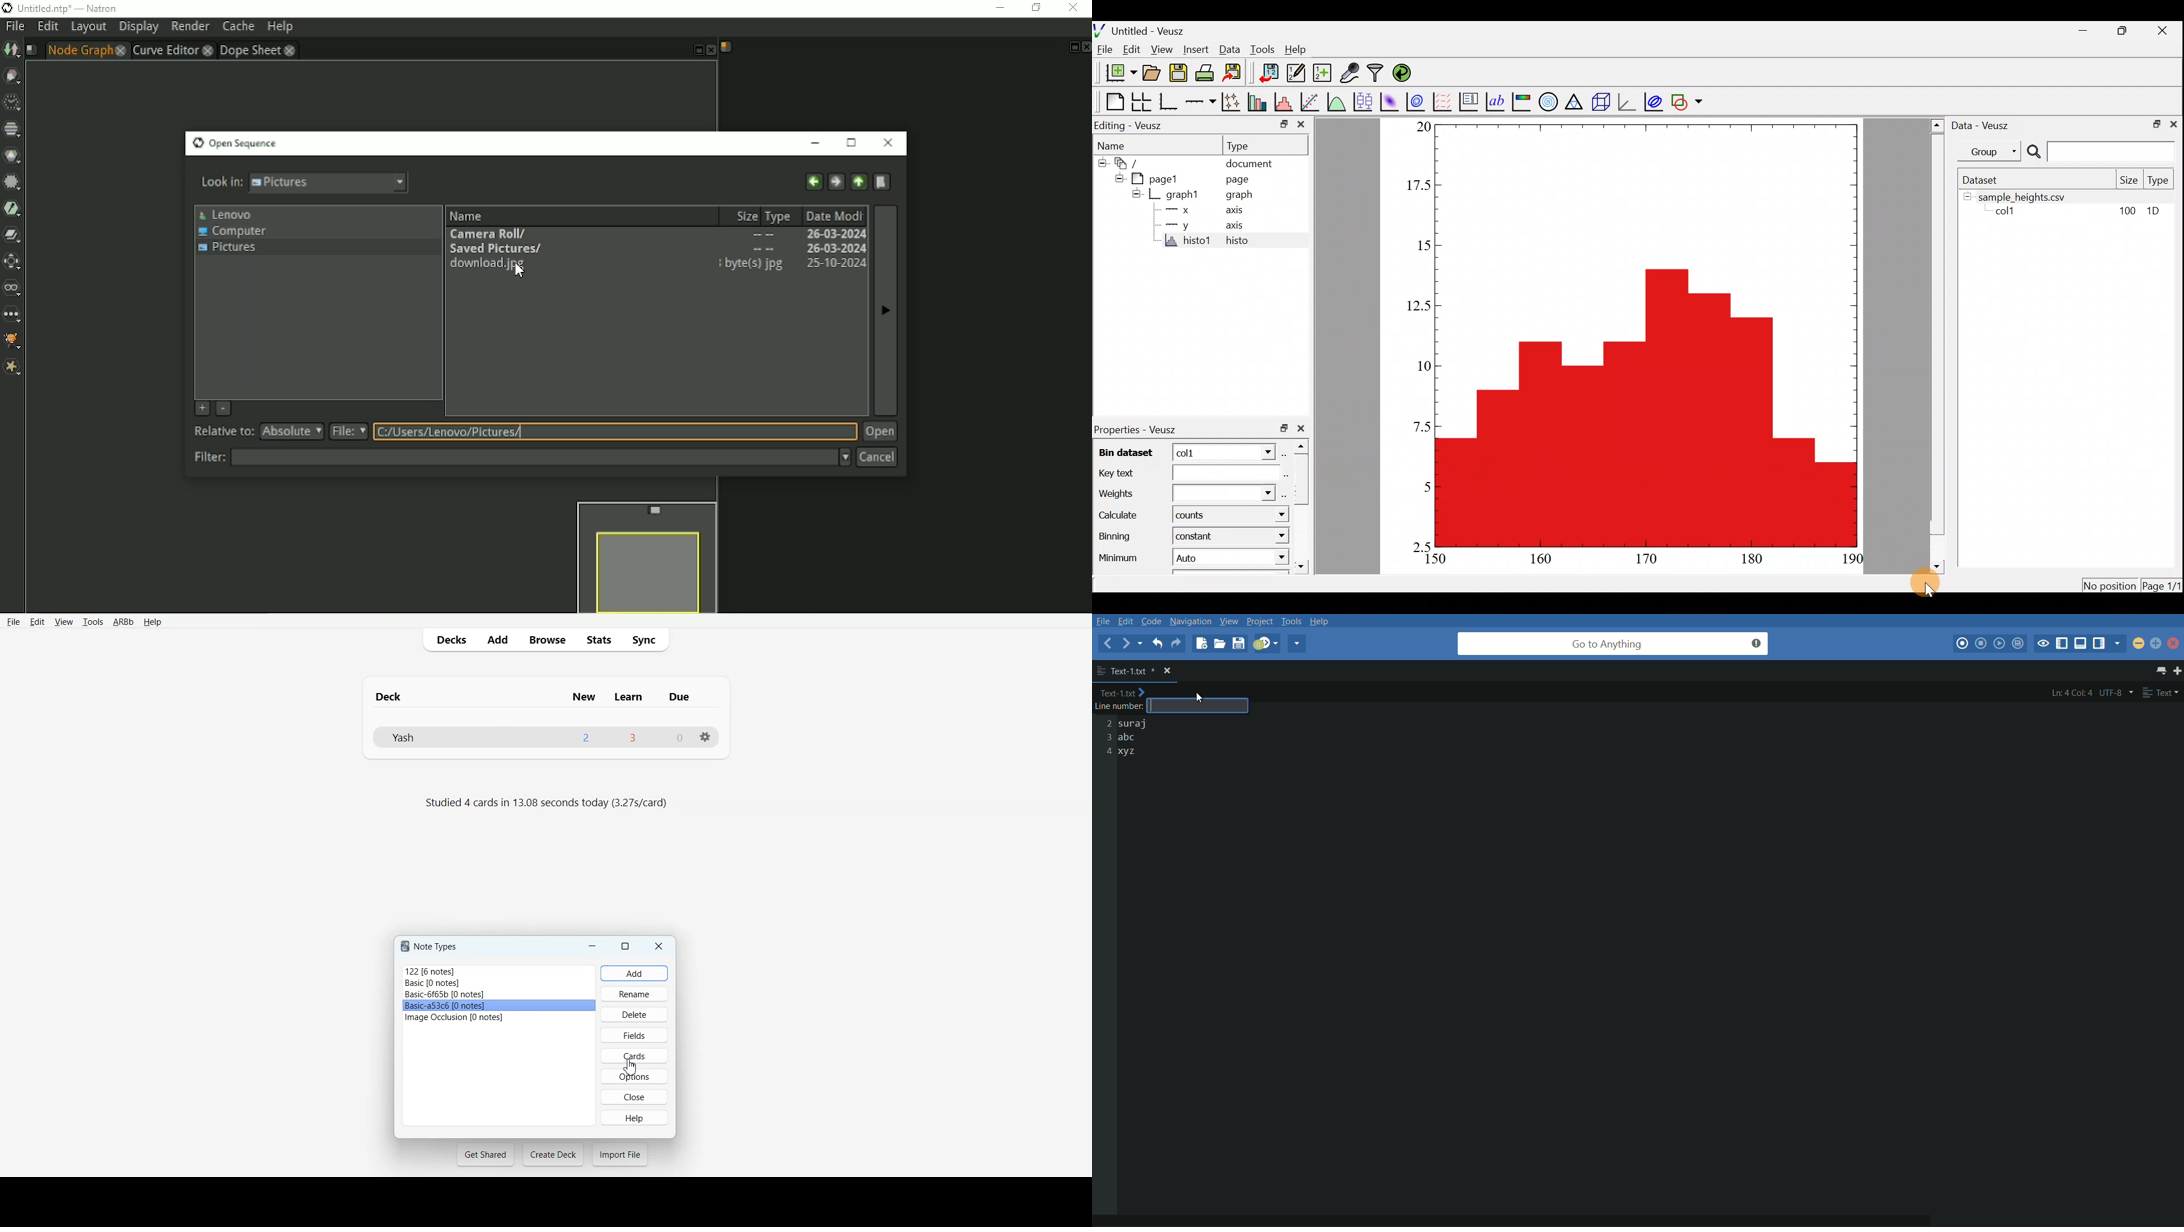  Describe the element at coordinates (1417, 486) in the screenshot. I see `5` at that location.